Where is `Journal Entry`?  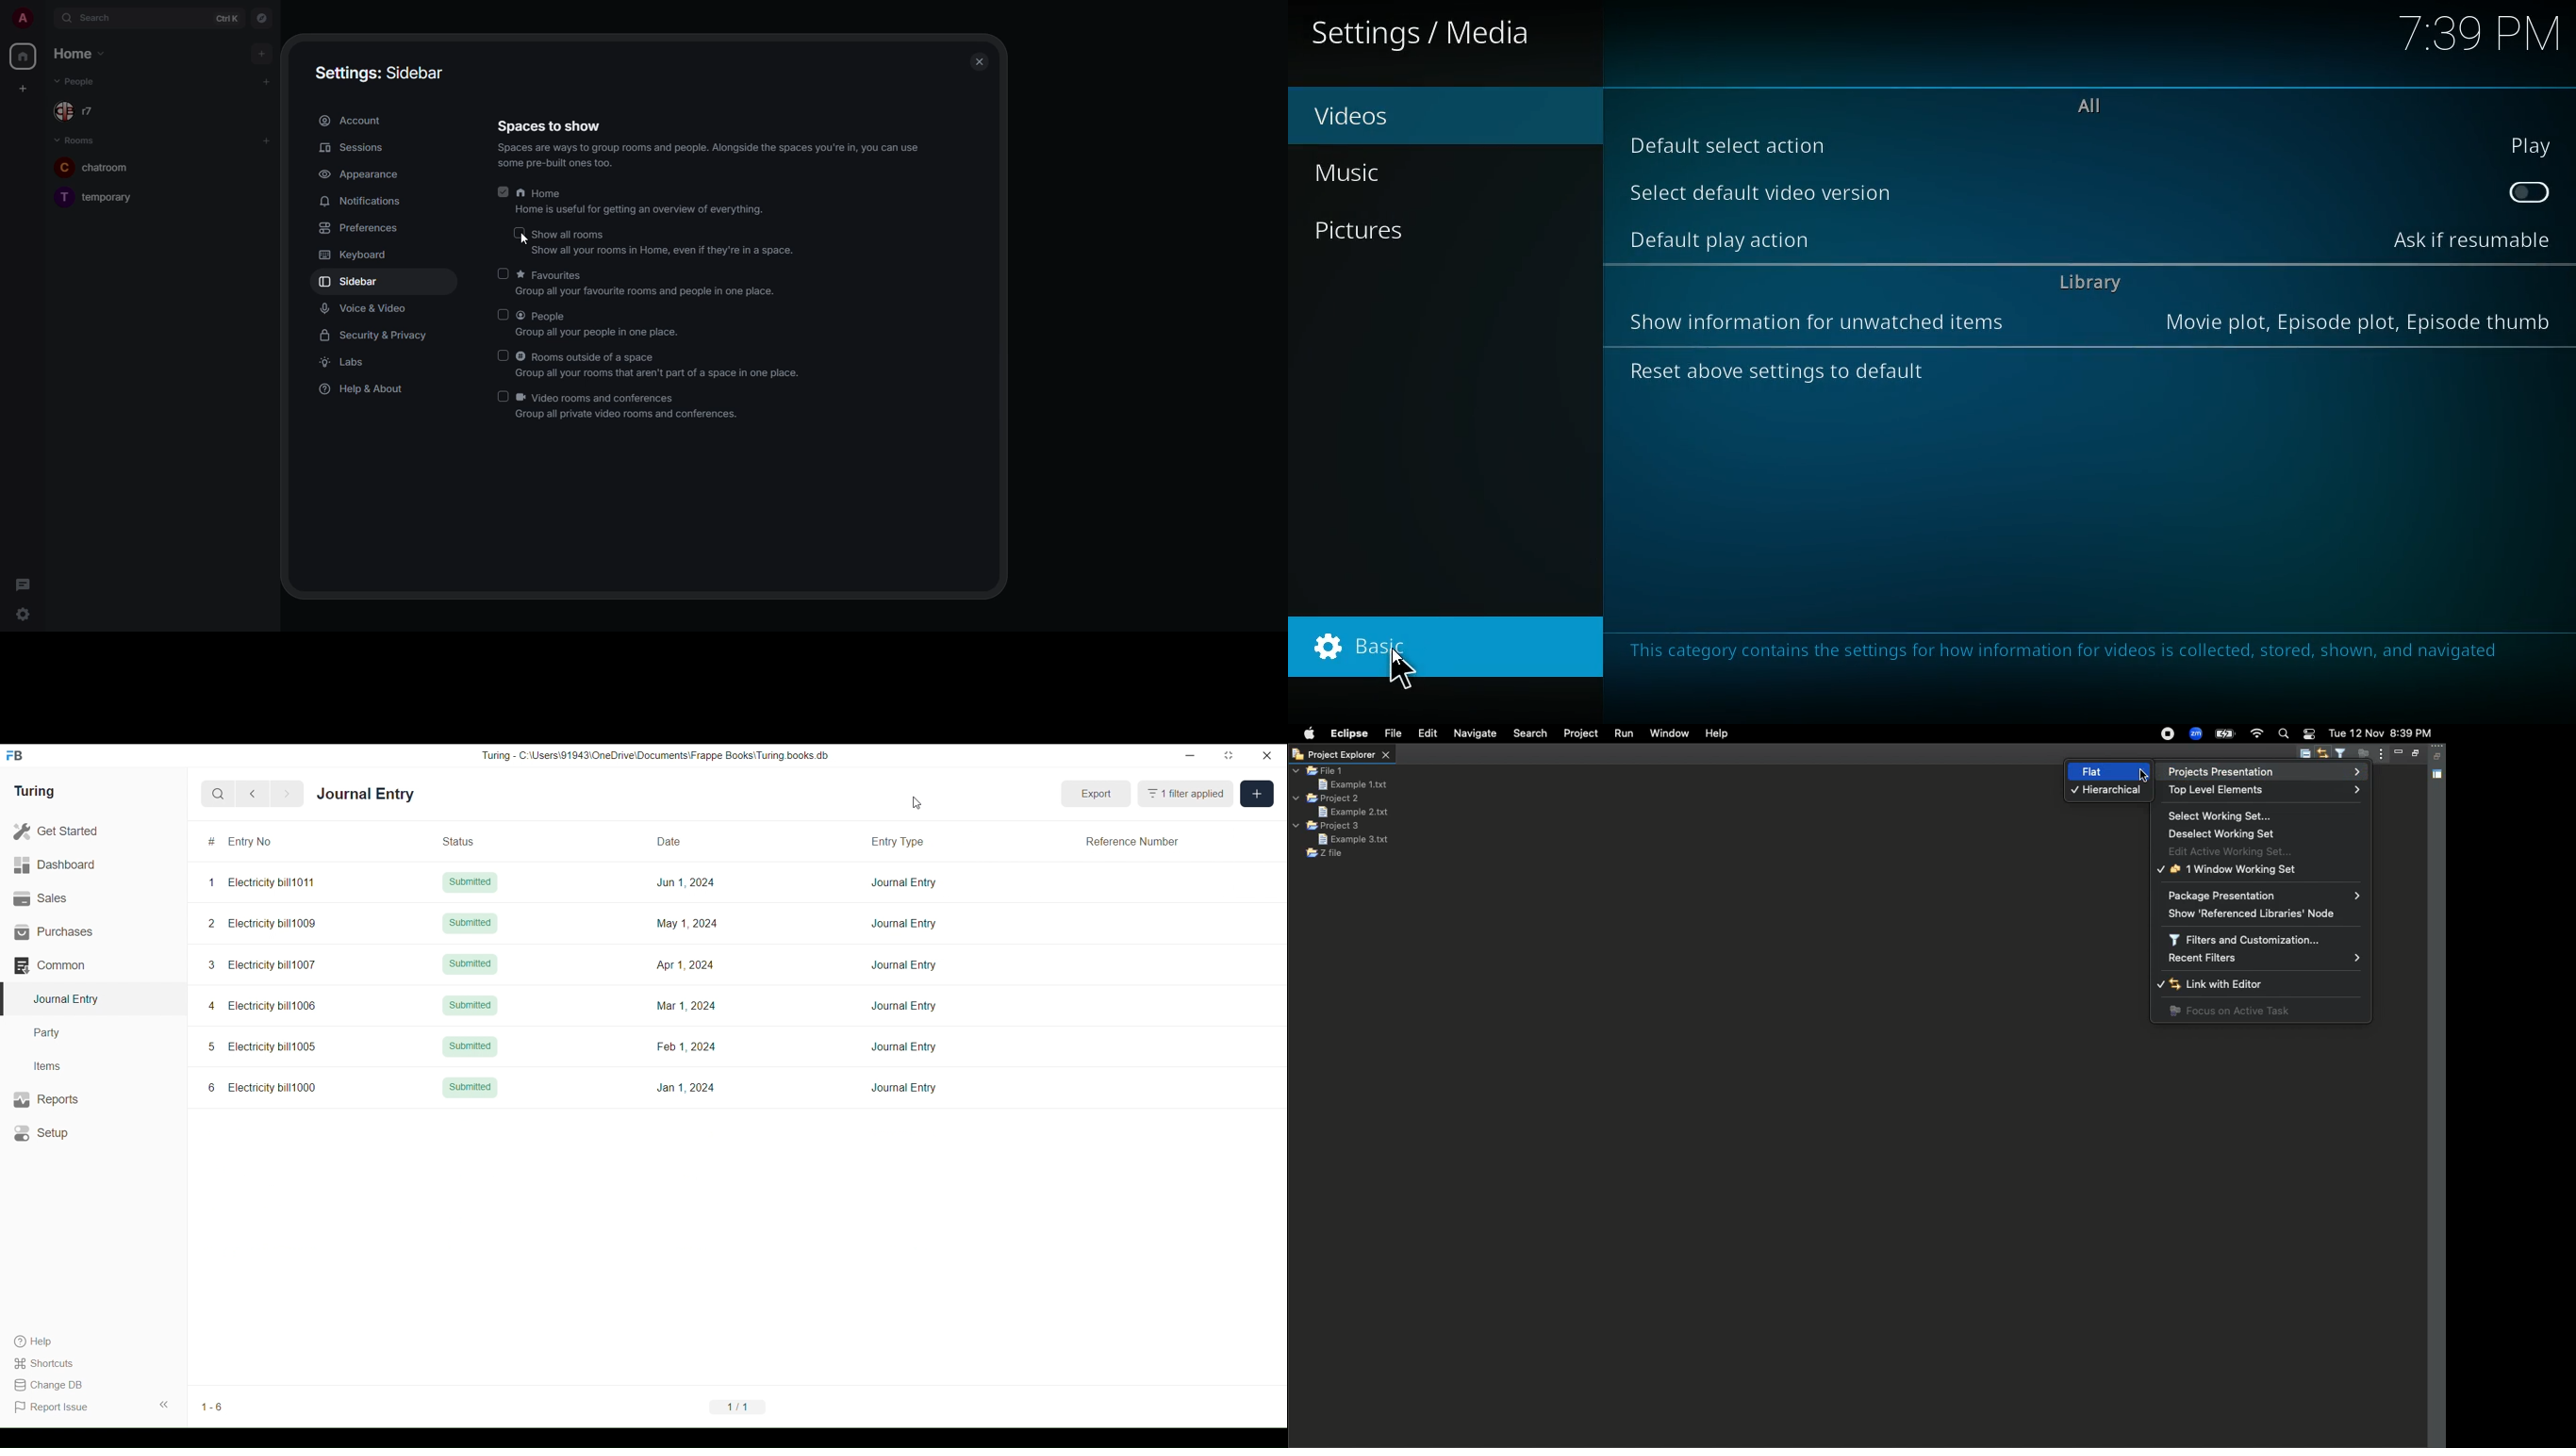 Journal Entry is located at coordinates (904, 1046).